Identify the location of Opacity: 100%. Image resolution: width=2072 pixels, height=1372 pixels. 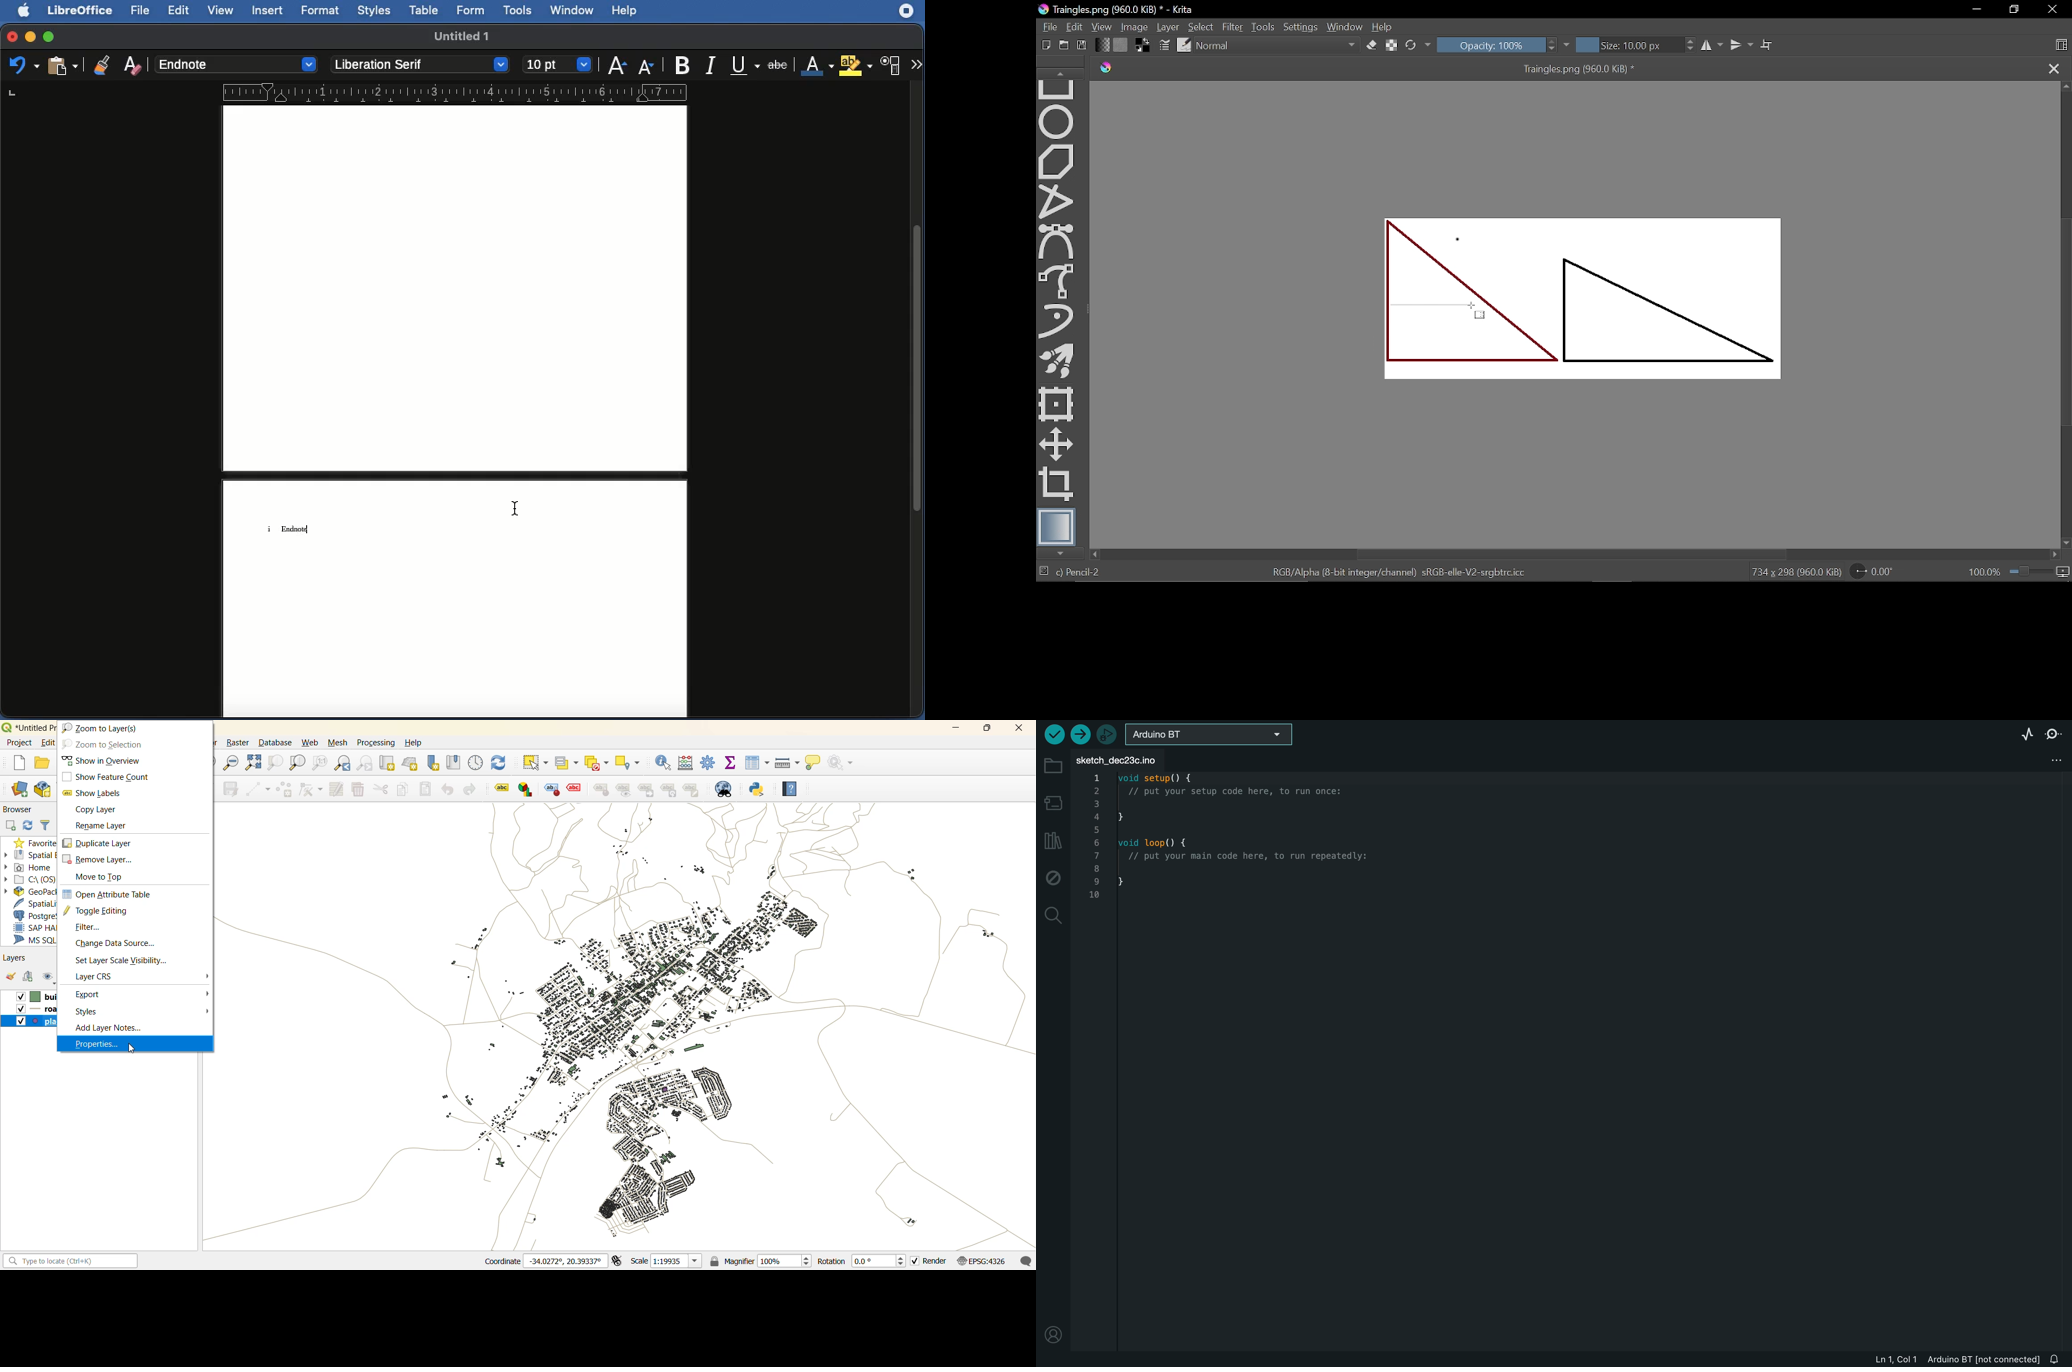
(1490, 46).